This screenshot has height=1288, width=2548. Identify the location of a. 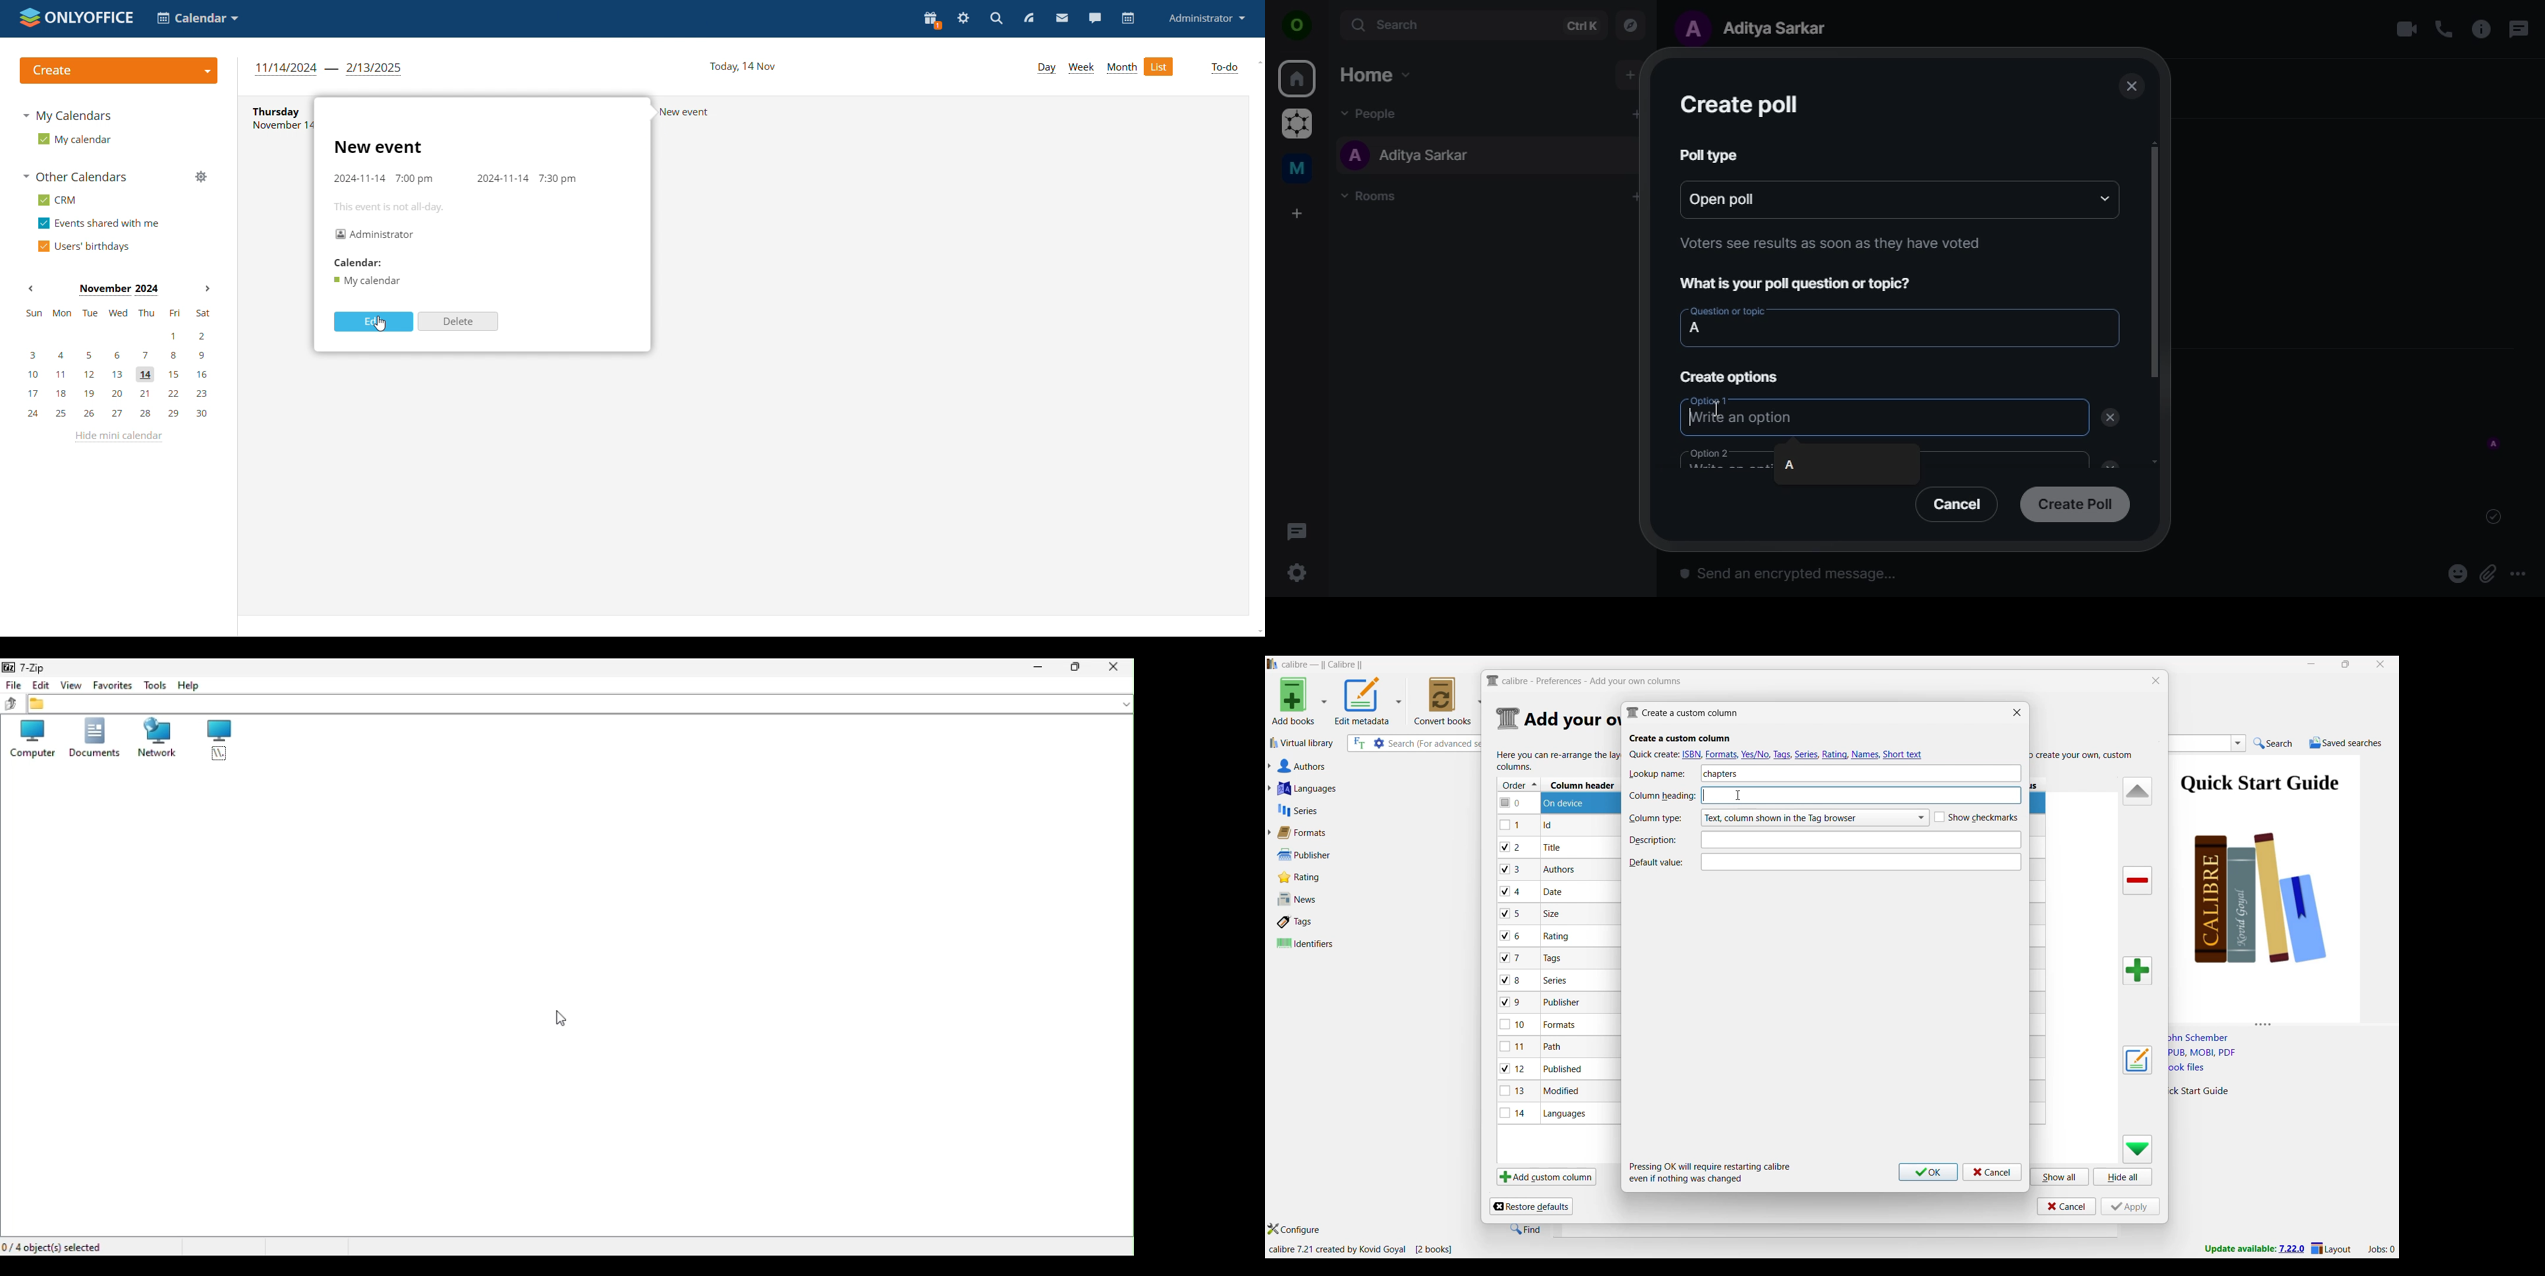
(1696, 329).